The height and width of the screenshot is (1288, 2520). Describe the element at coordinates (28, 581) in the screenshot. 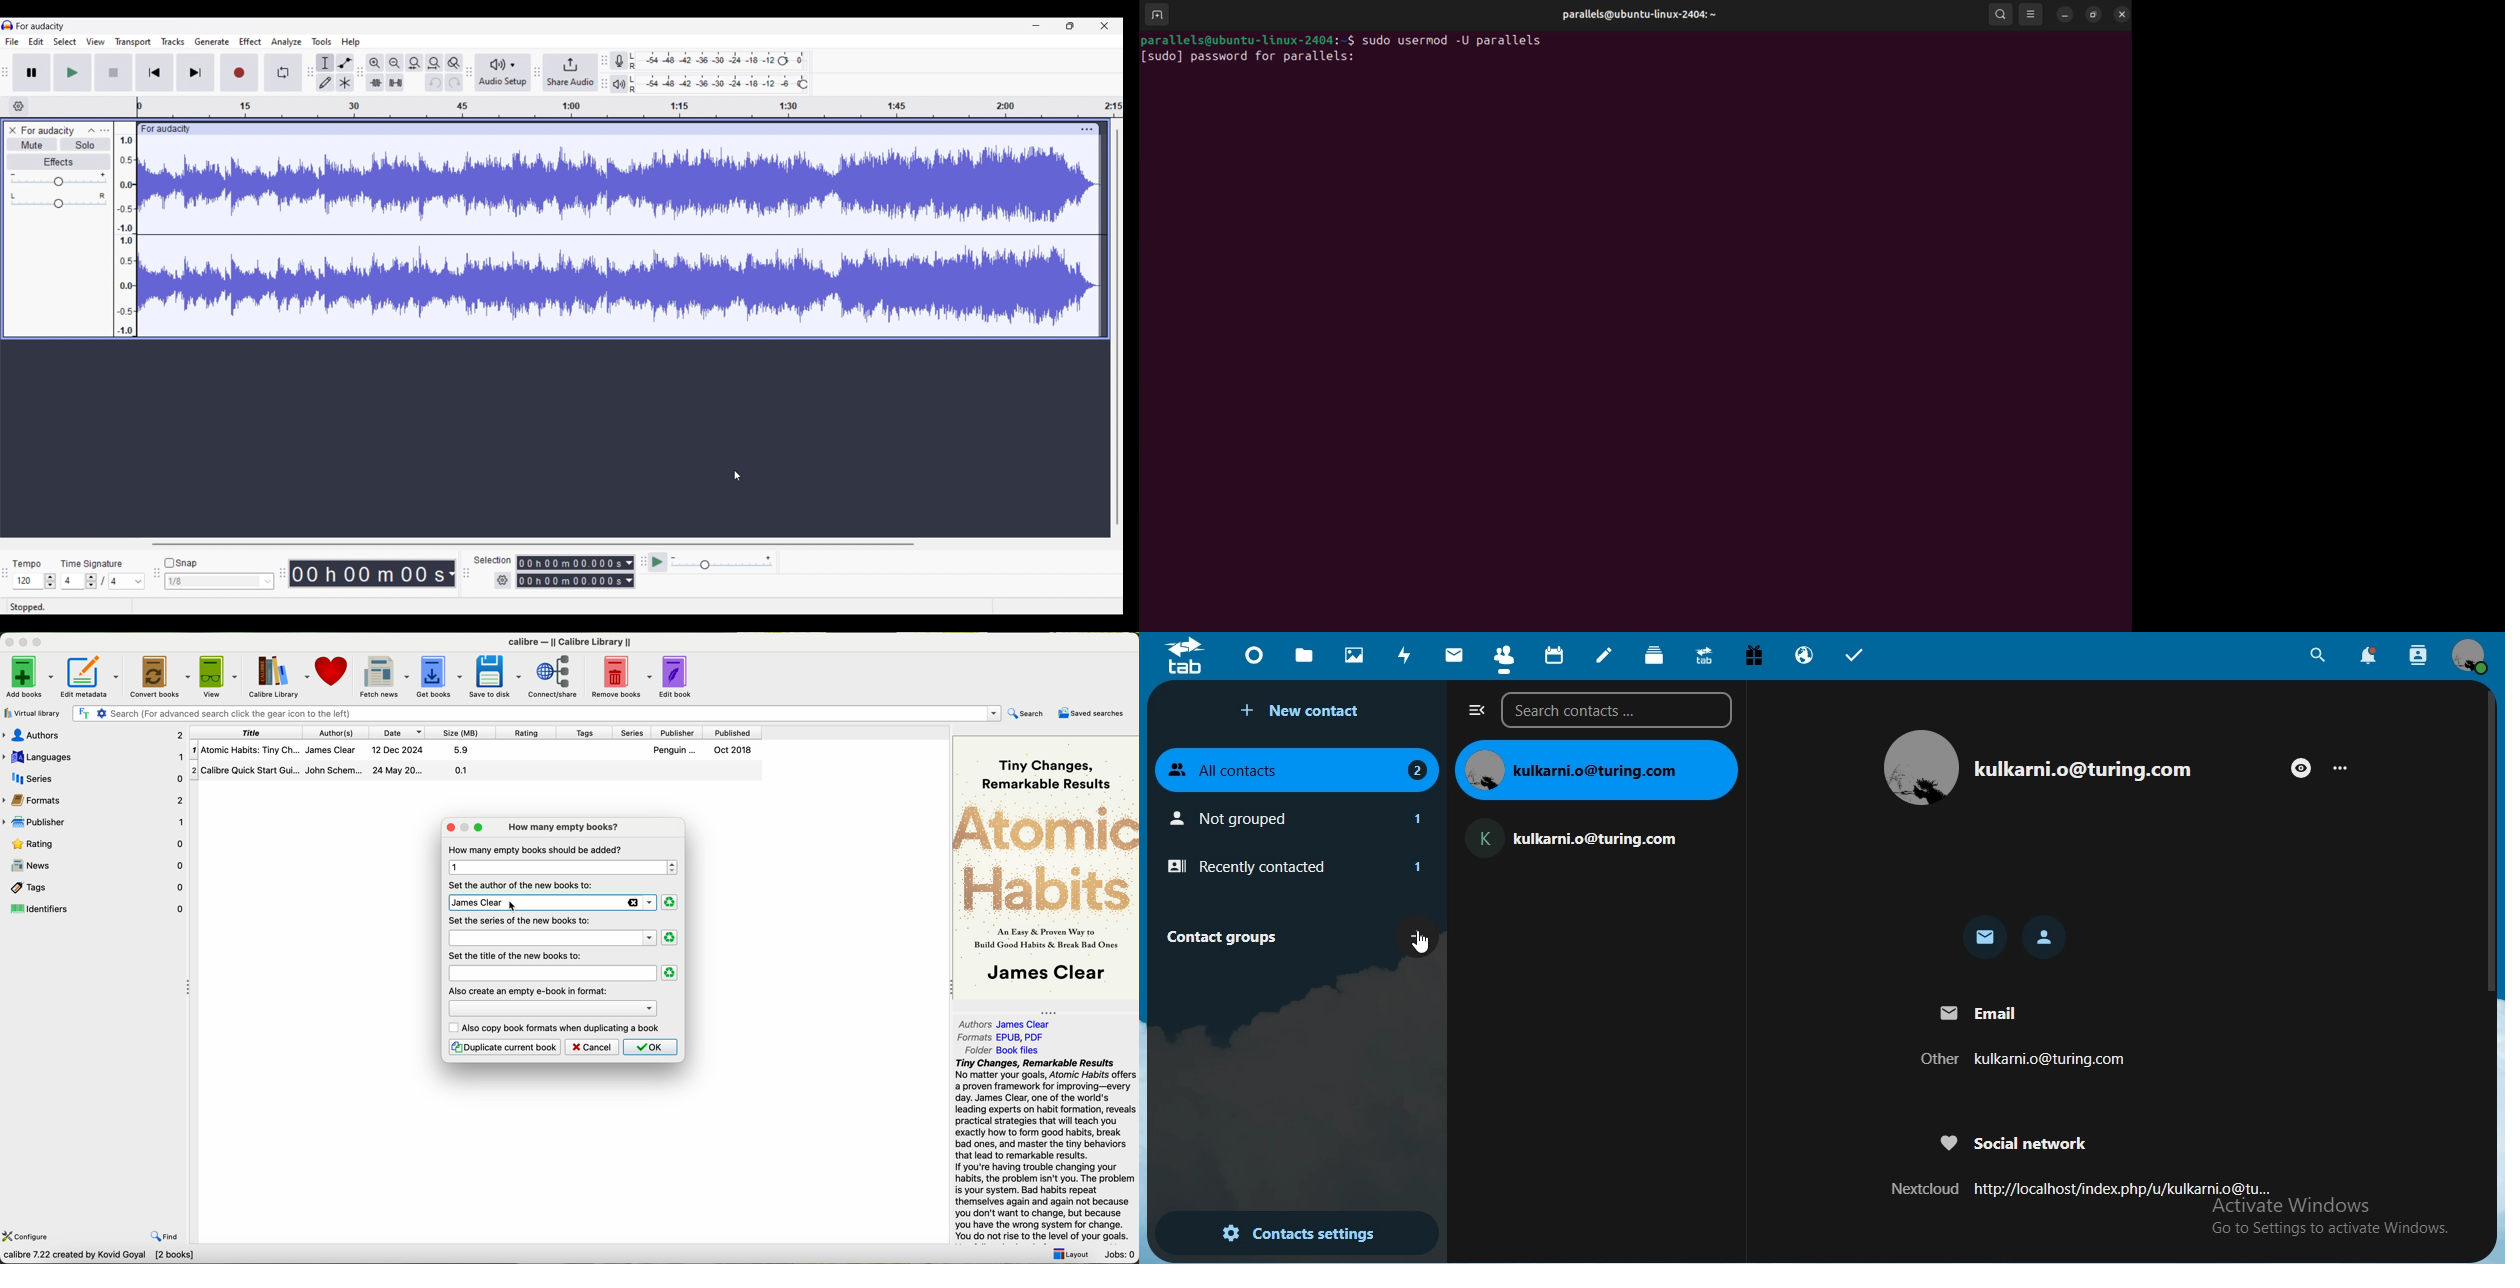

I see `Input tempo` at that location.